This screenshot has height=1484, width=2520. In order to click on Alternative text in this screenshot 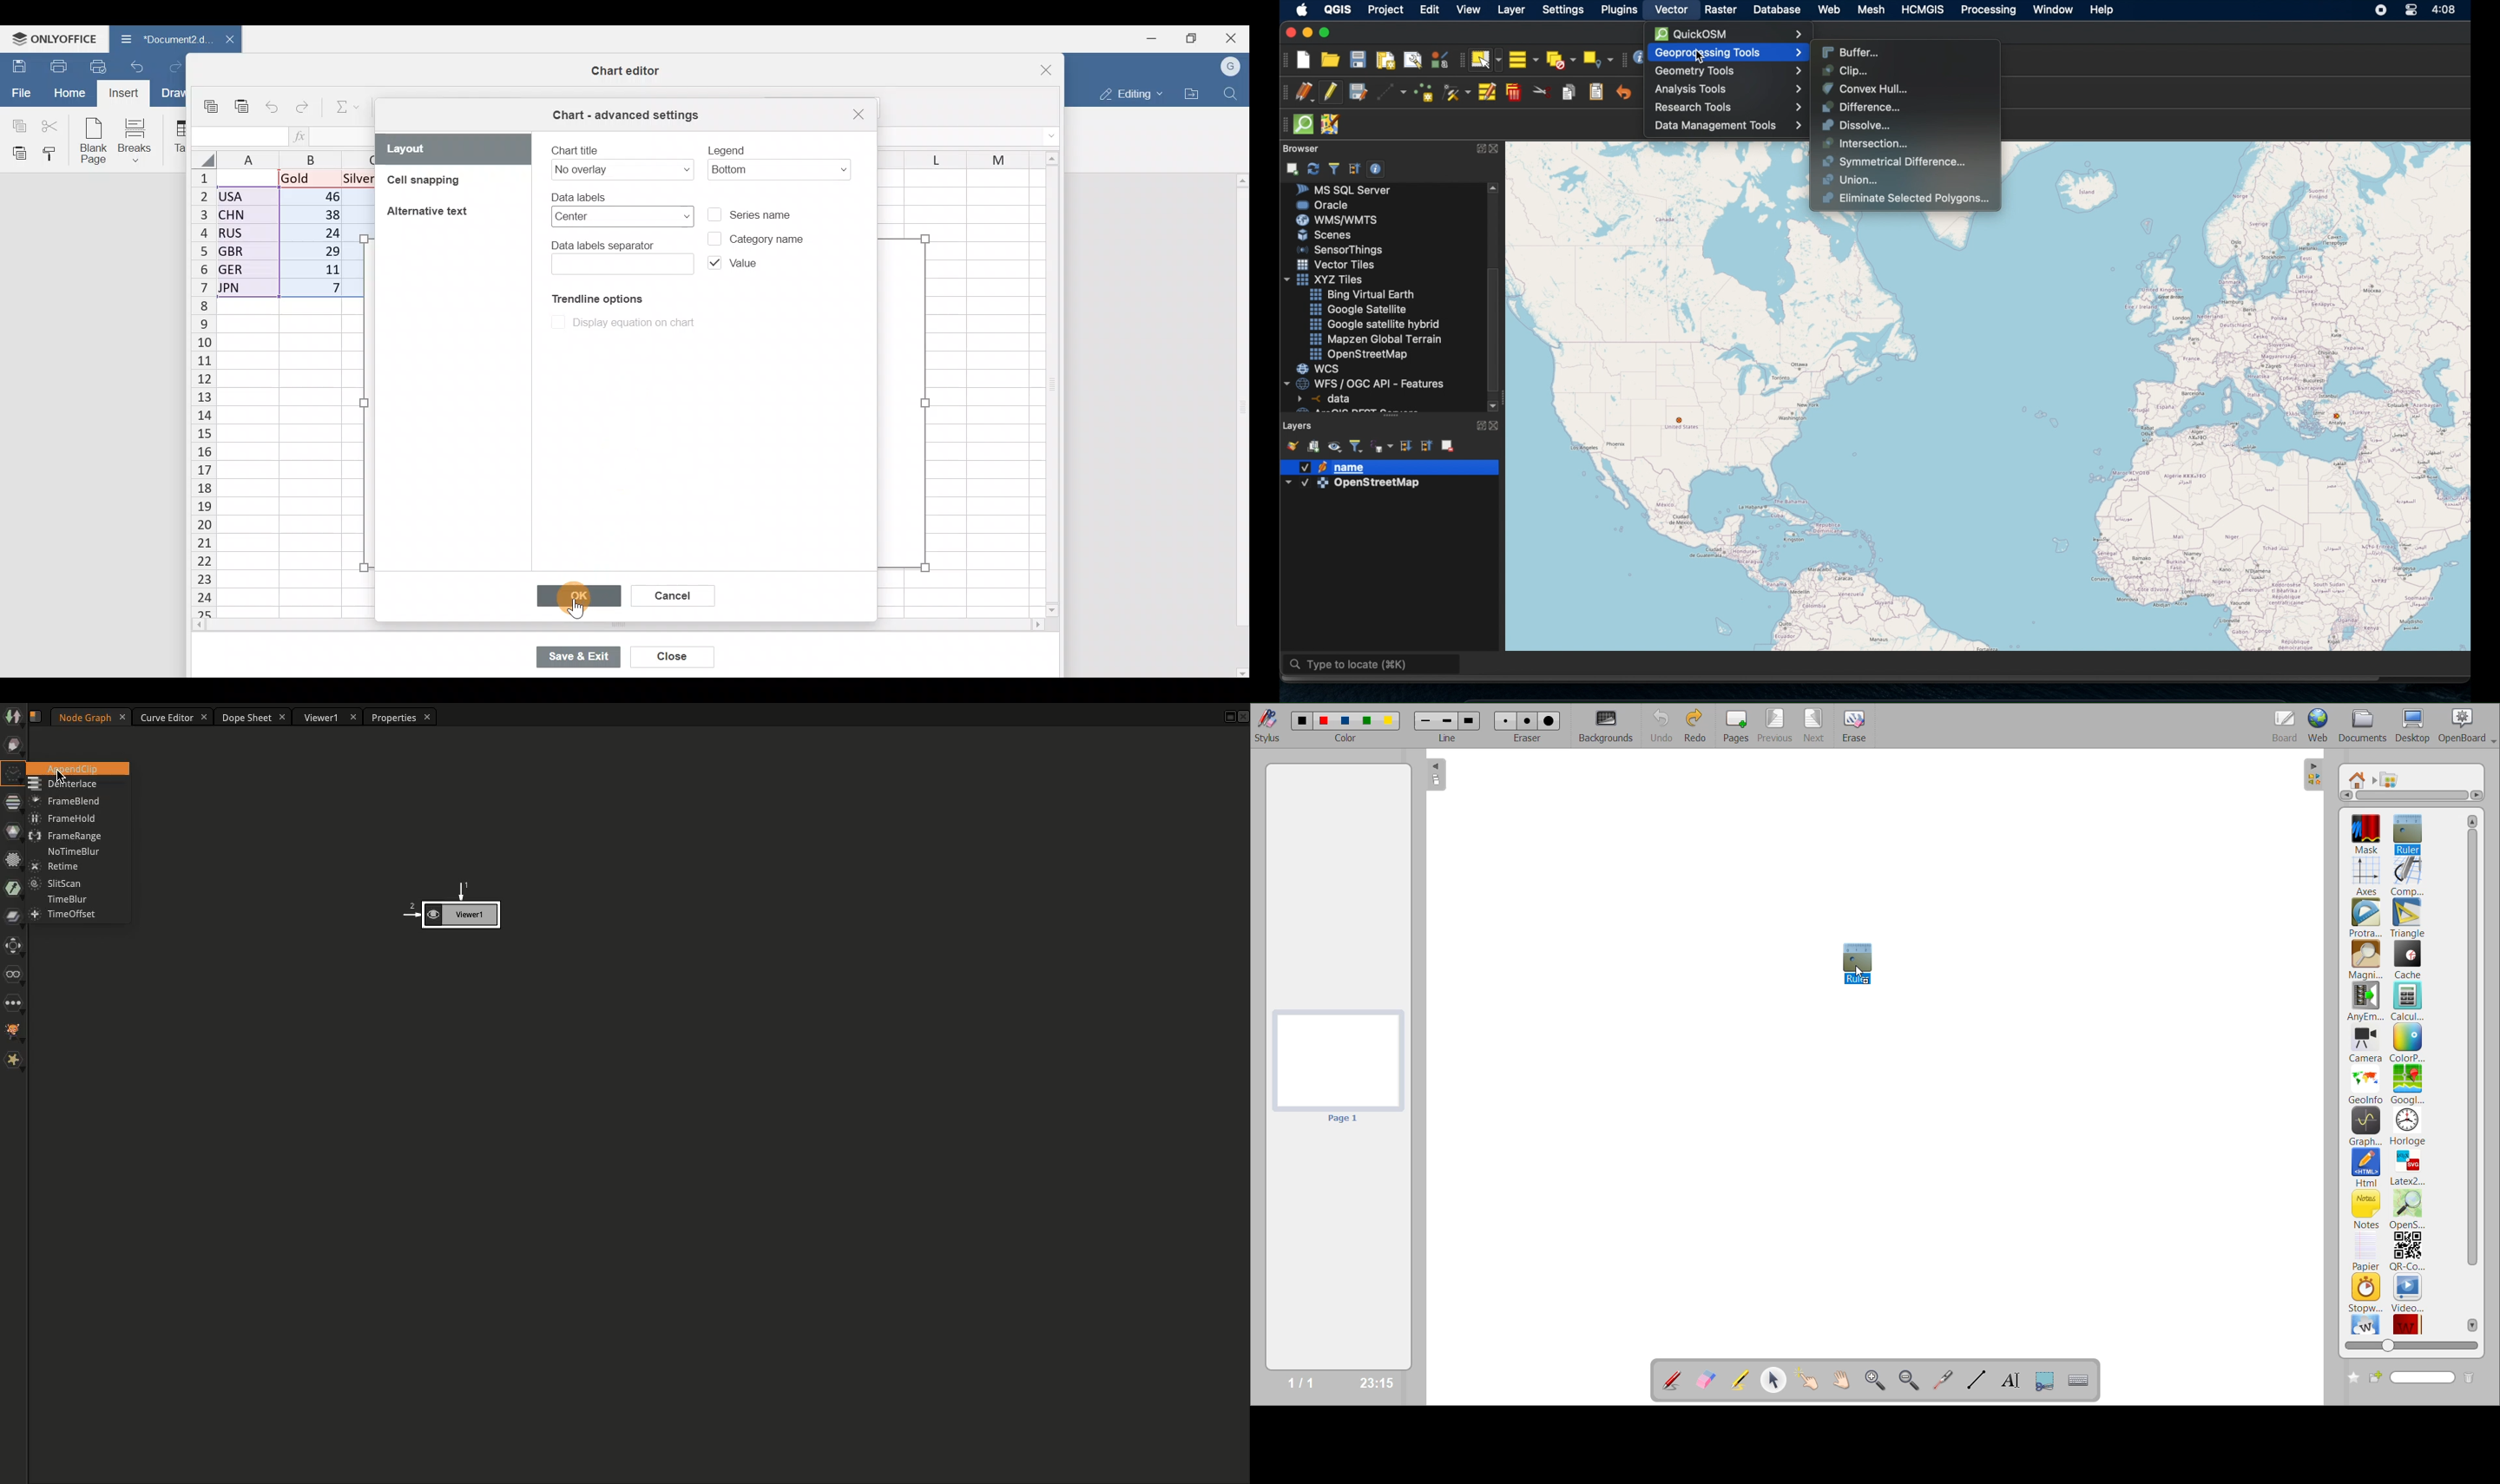, I will do `click(430, 210)`.